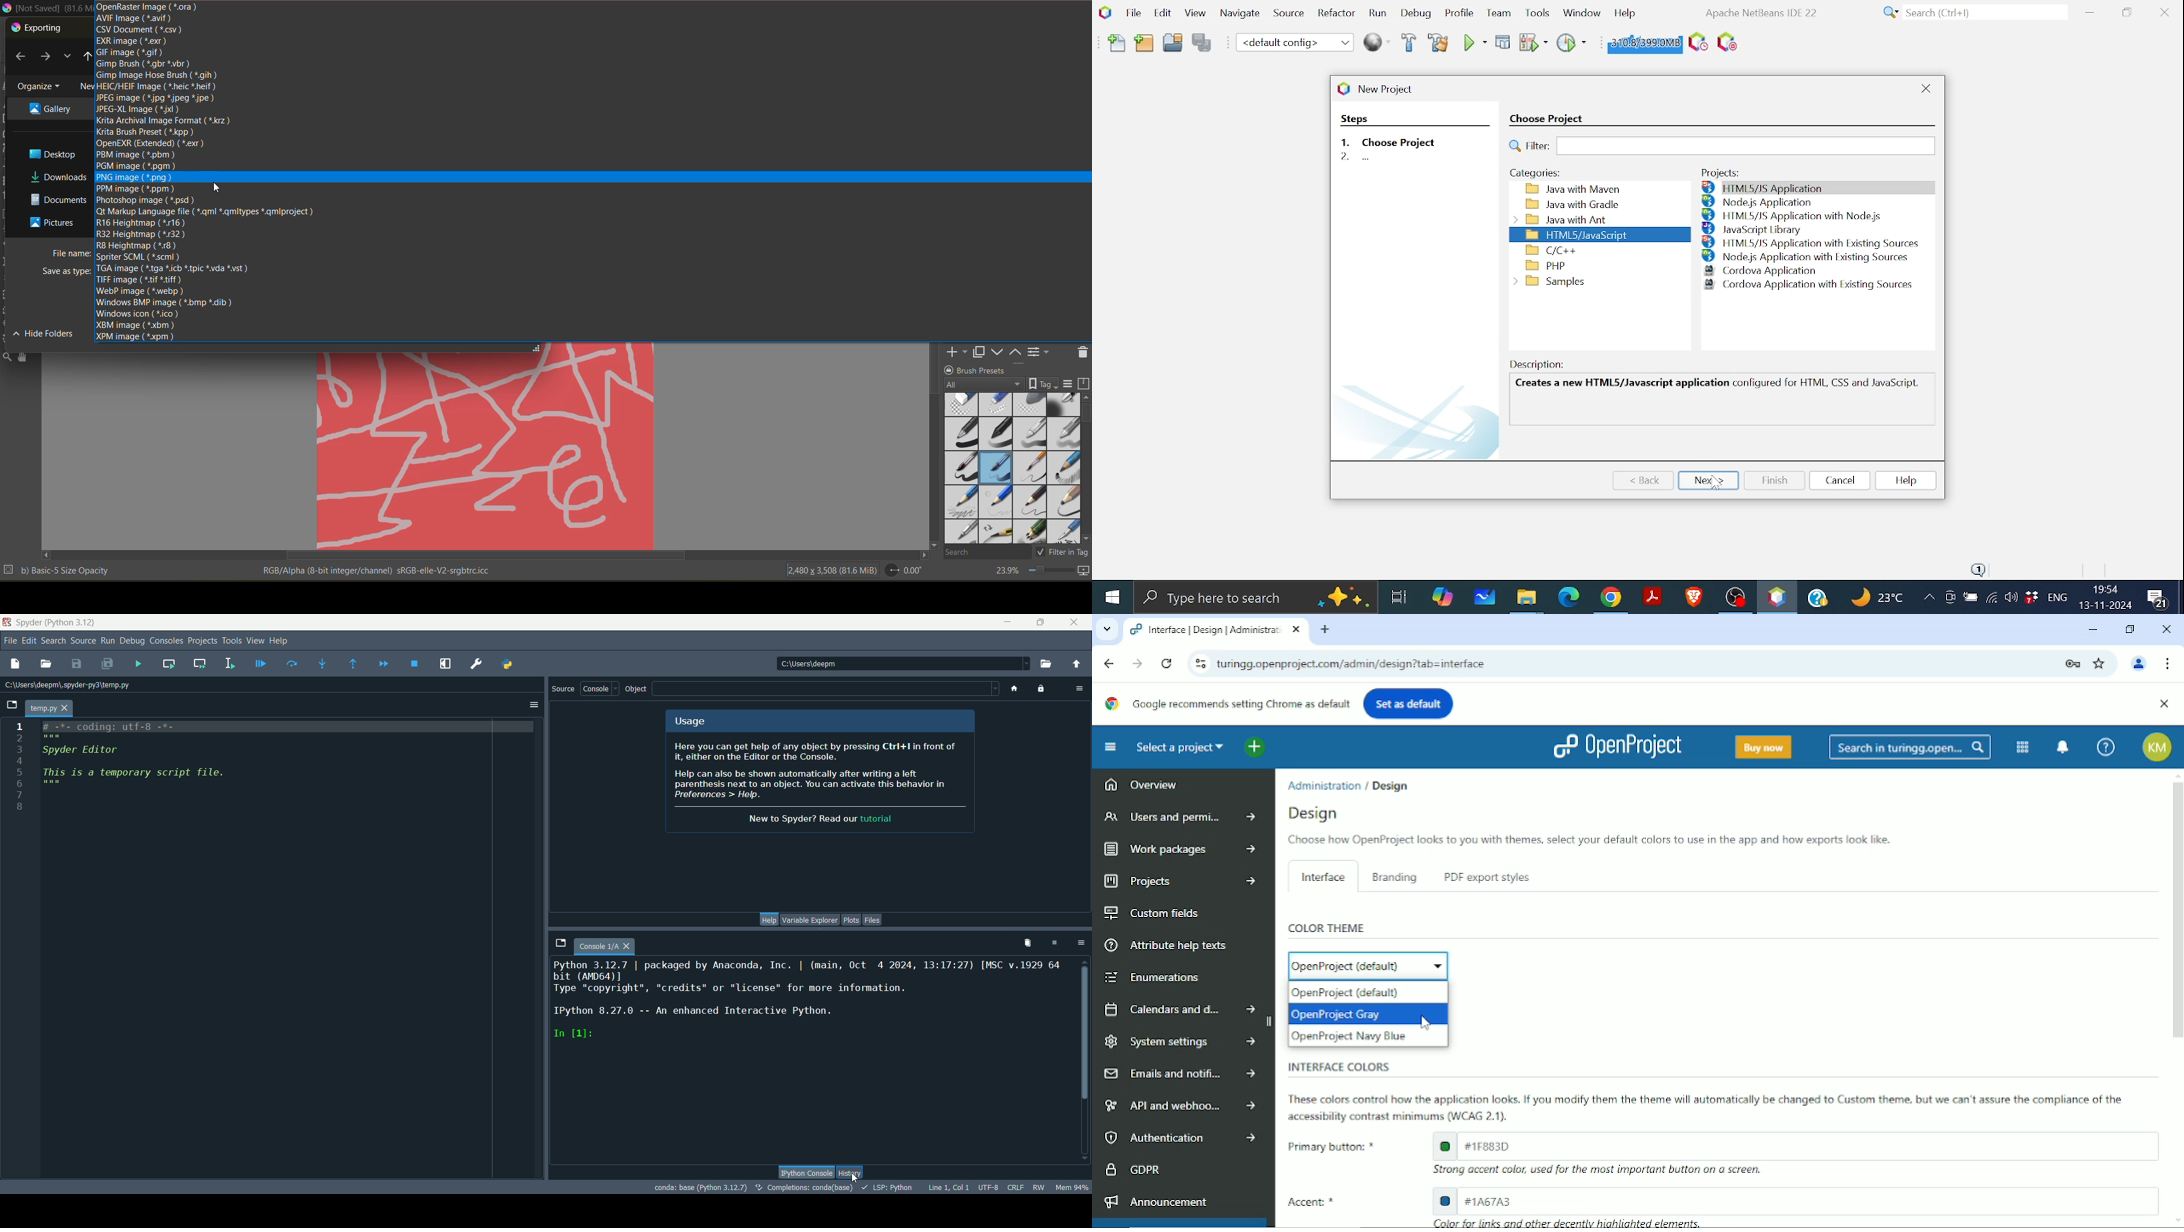 Image resolution: width=2184 pixels, height=1232 pixels. Describe the element at coordinates (987, 1187) in the screenshot. I see `UTF-8` at that location.